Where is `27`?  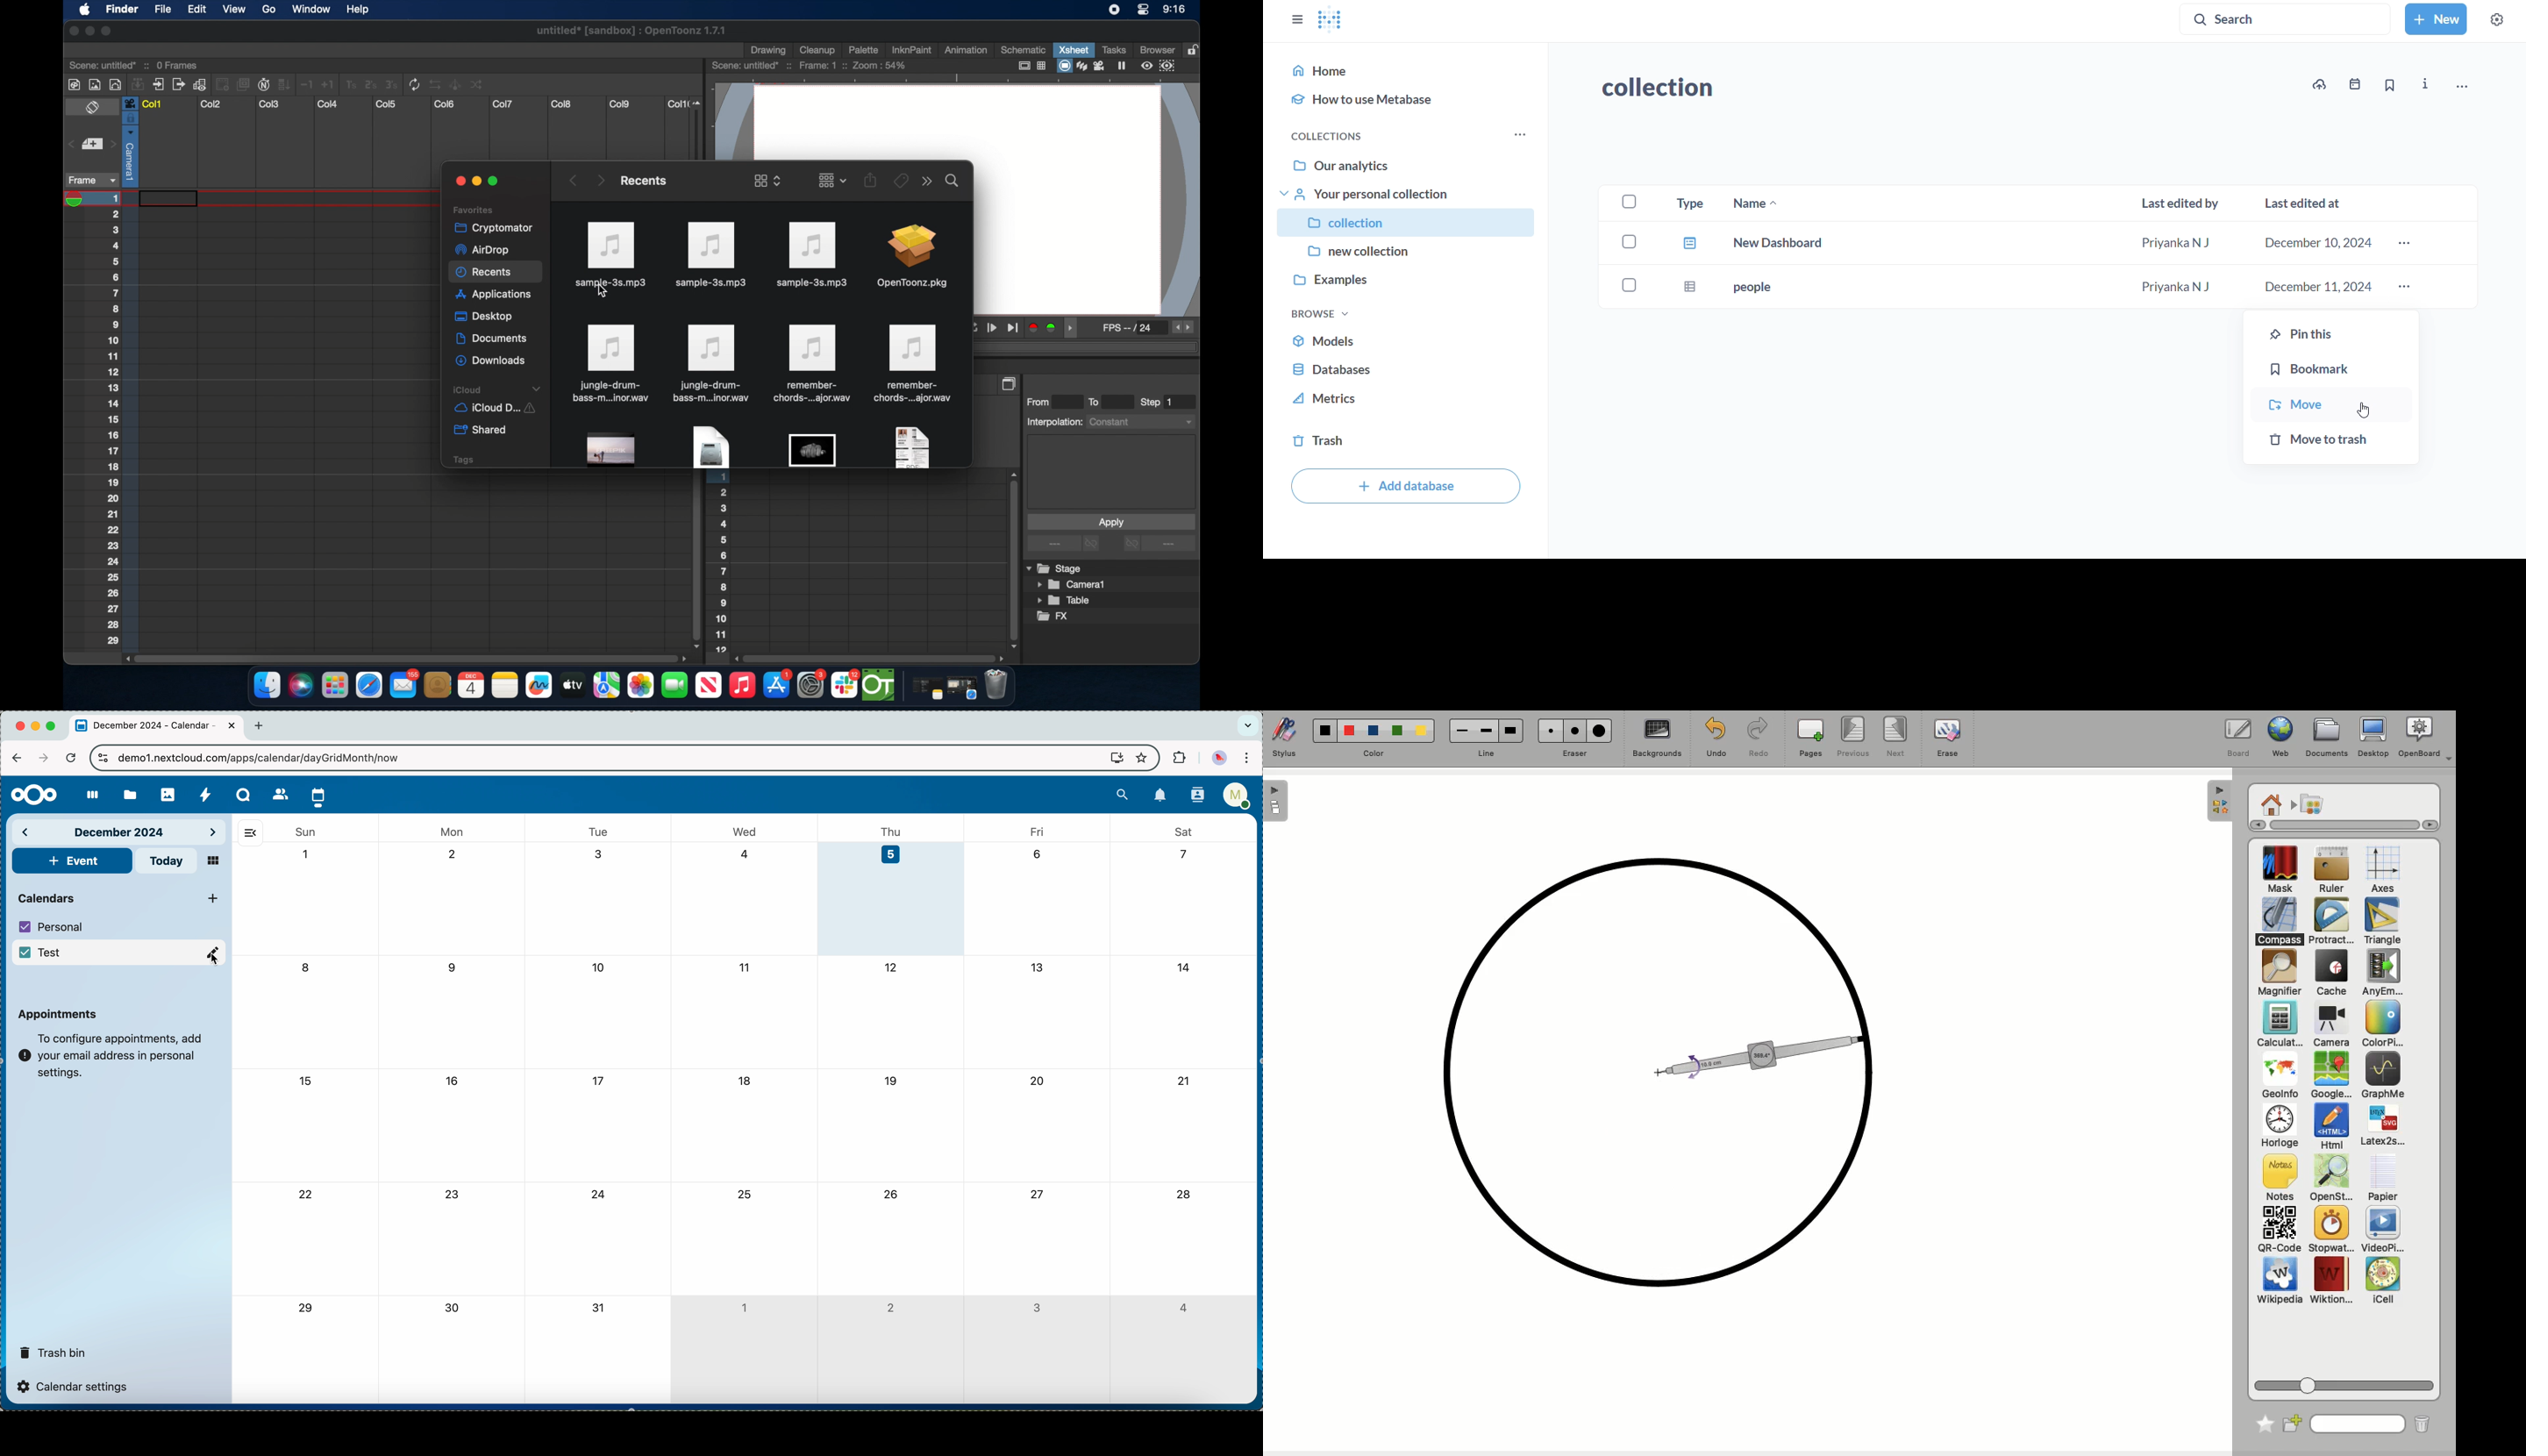 27 is located at coordinates (1036, 1194).